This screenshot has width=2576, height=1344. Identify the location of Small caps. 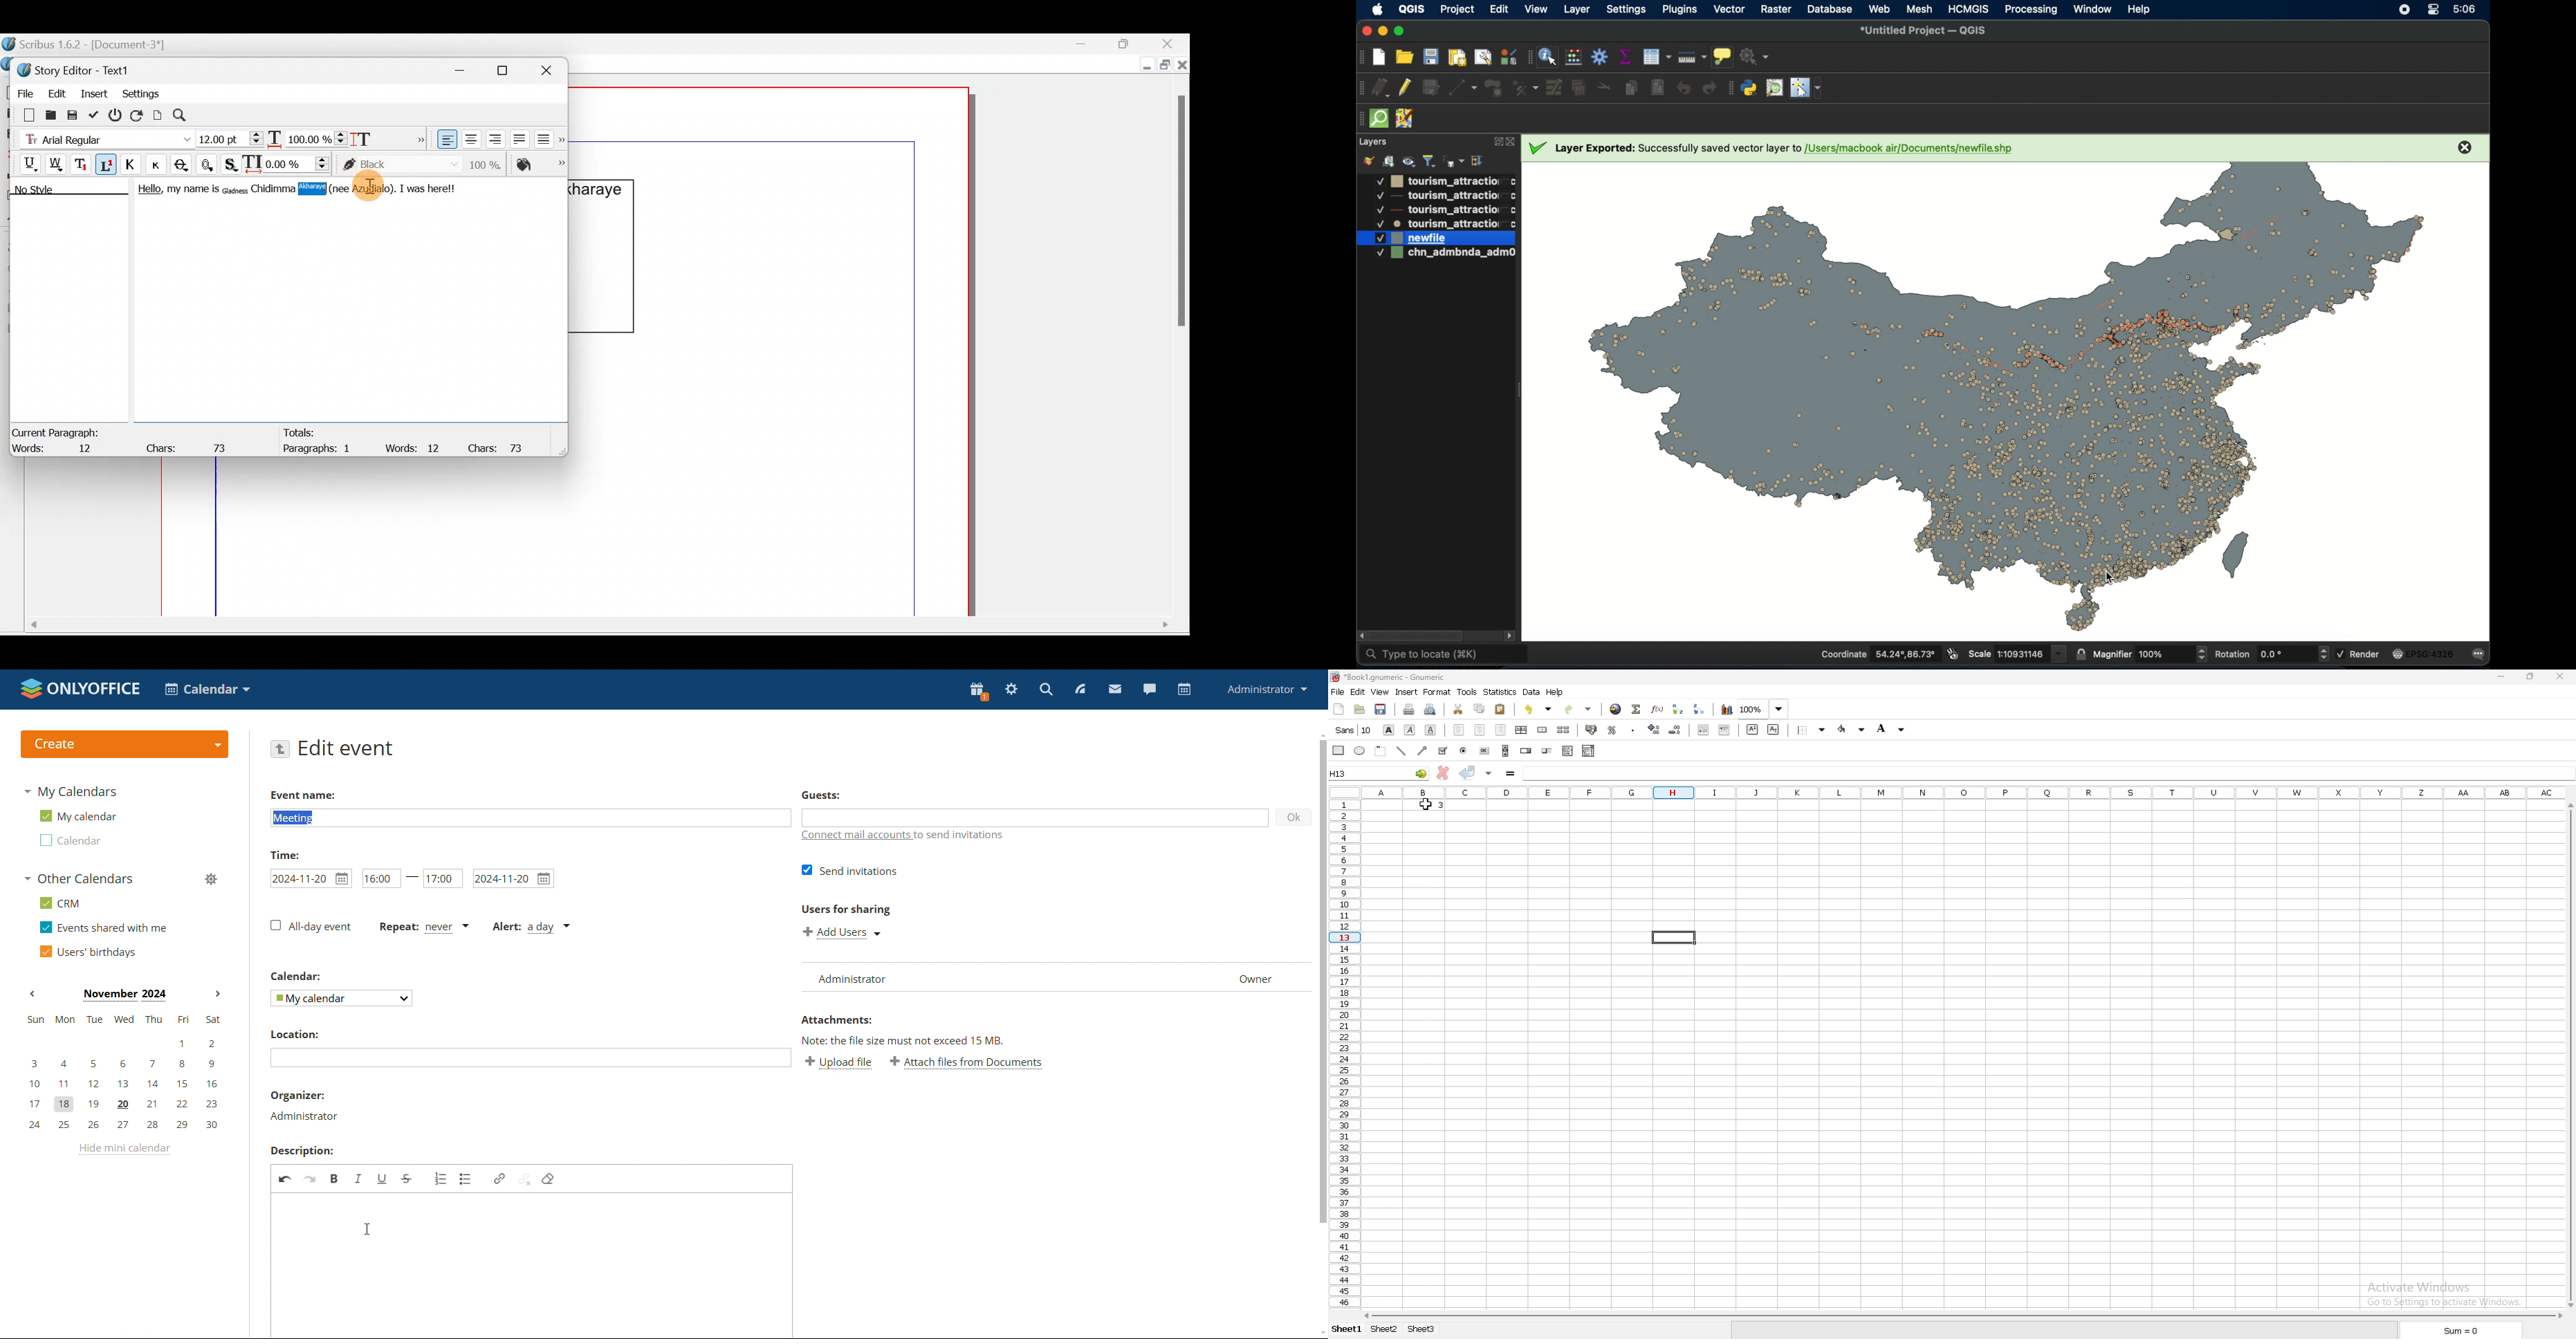
(159, 164).